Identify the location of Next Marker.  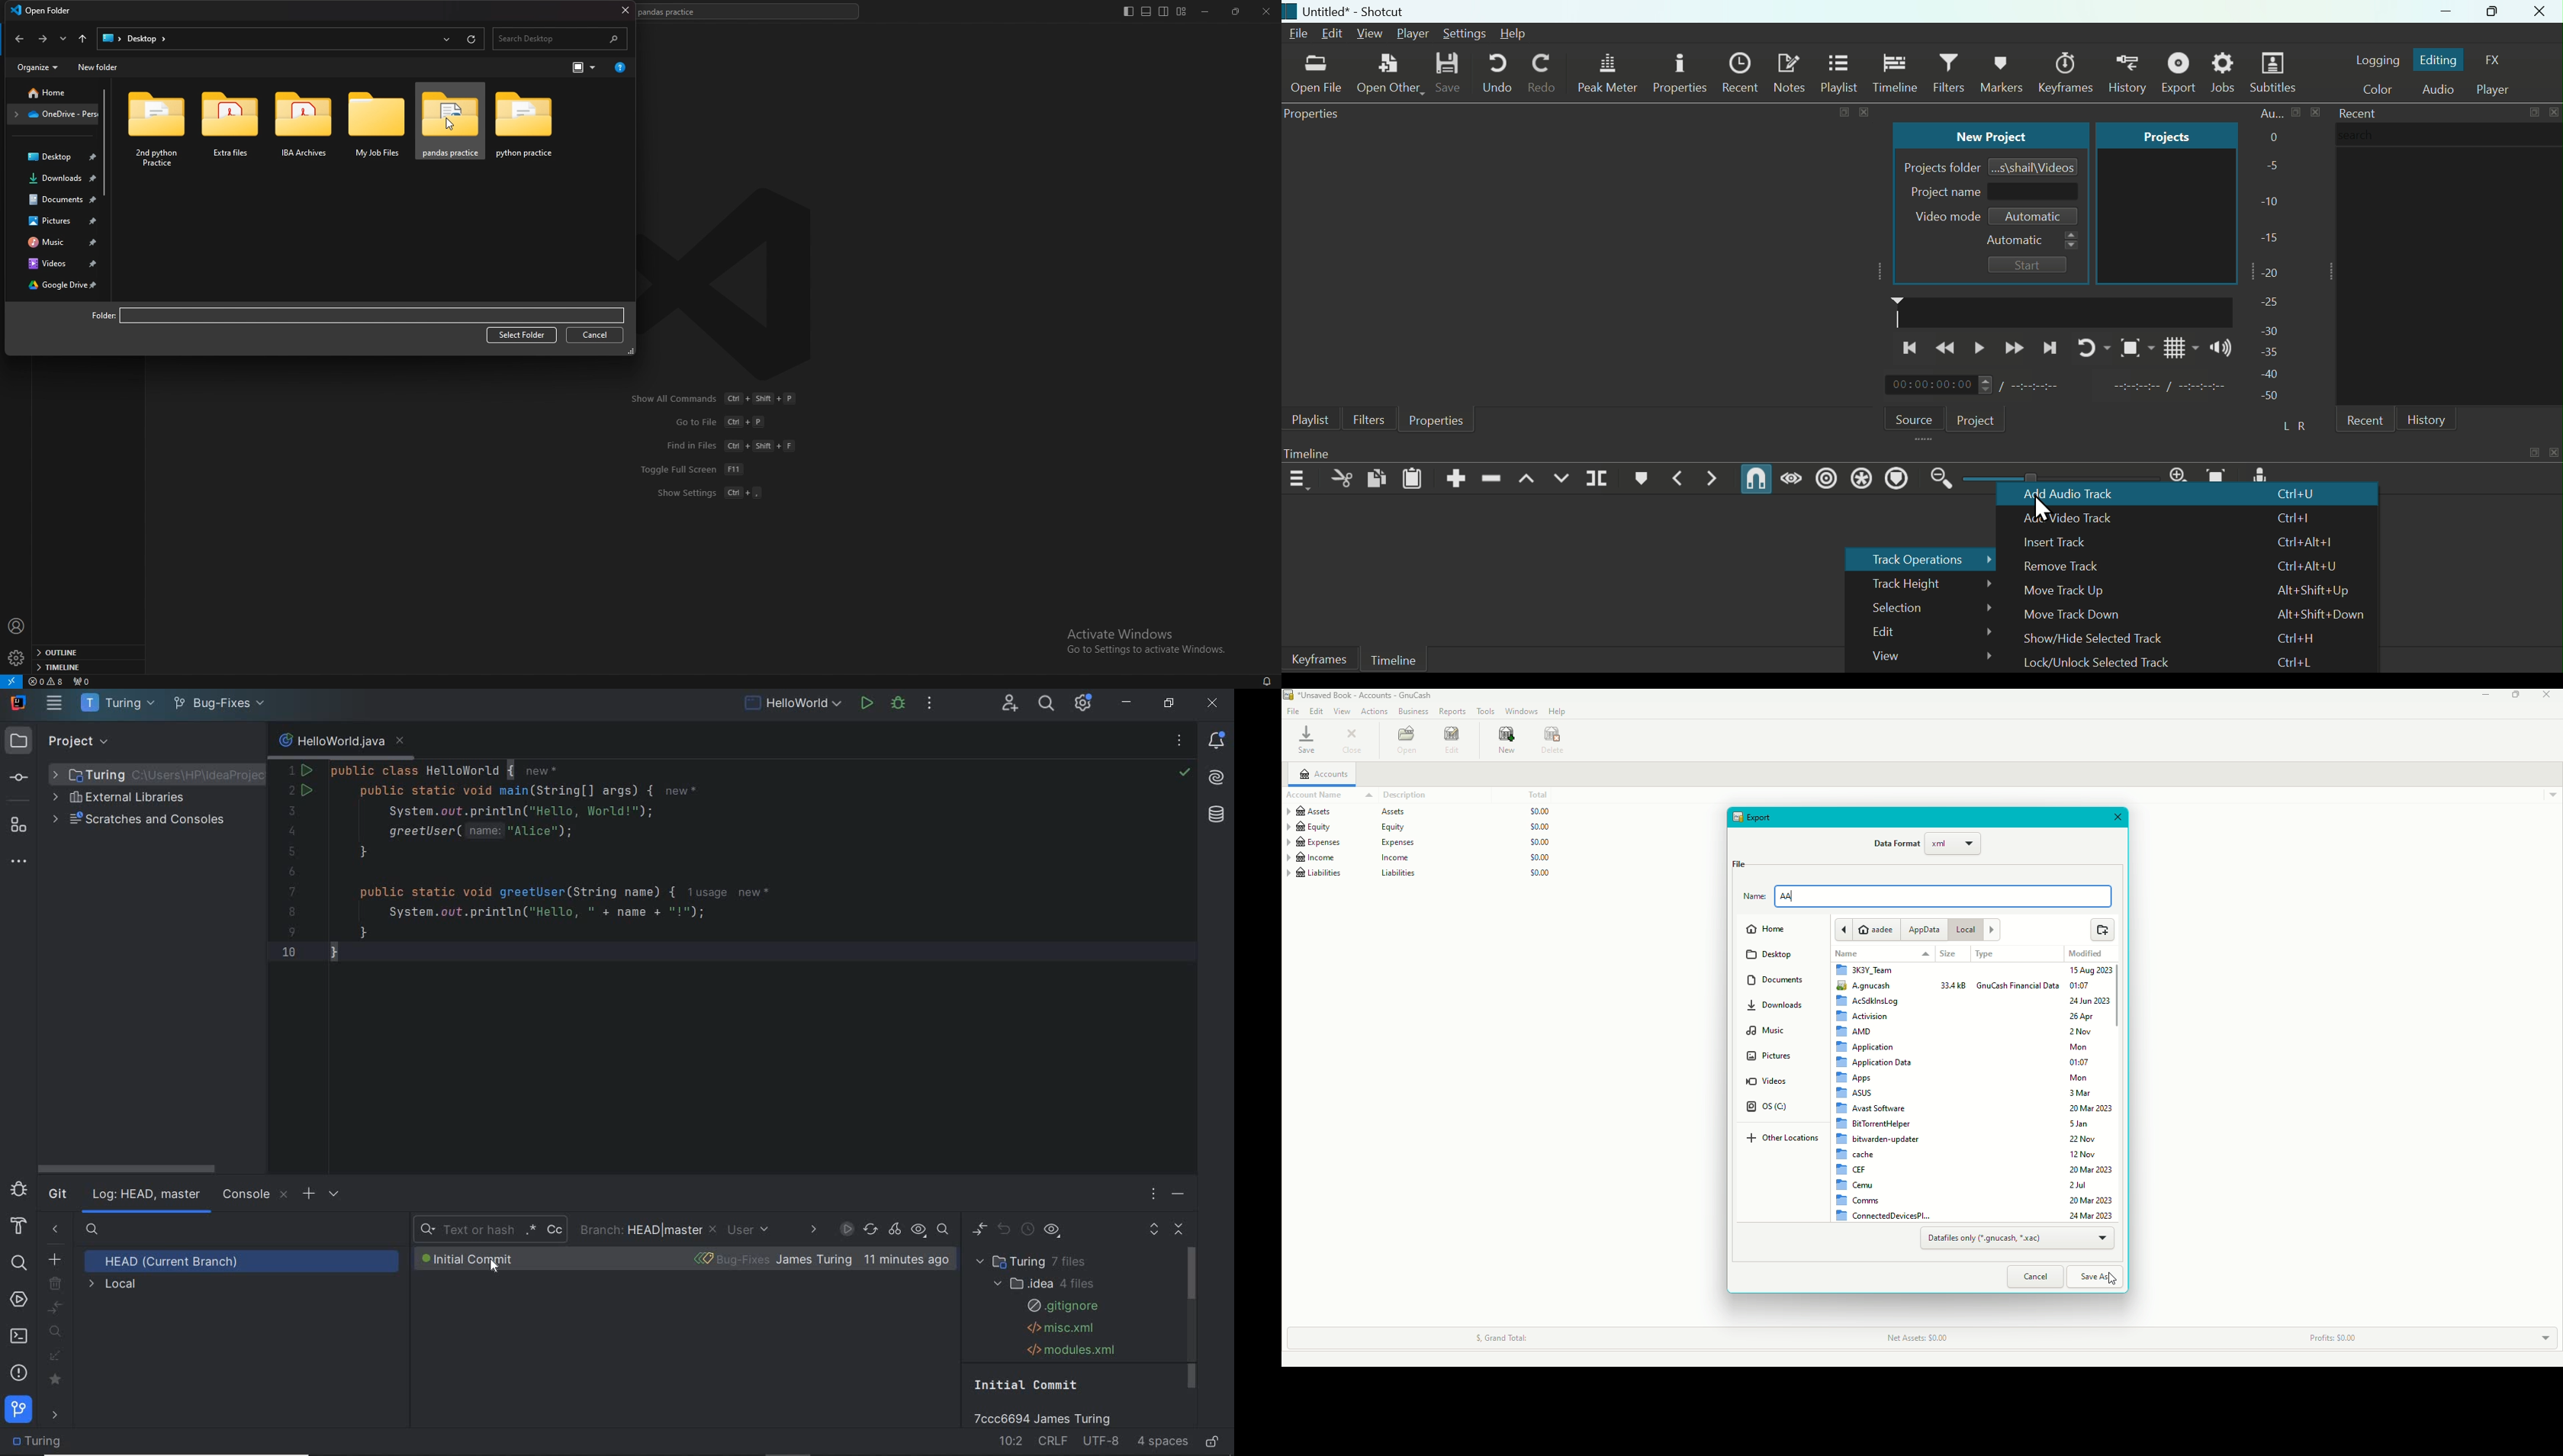
(1712, 479).